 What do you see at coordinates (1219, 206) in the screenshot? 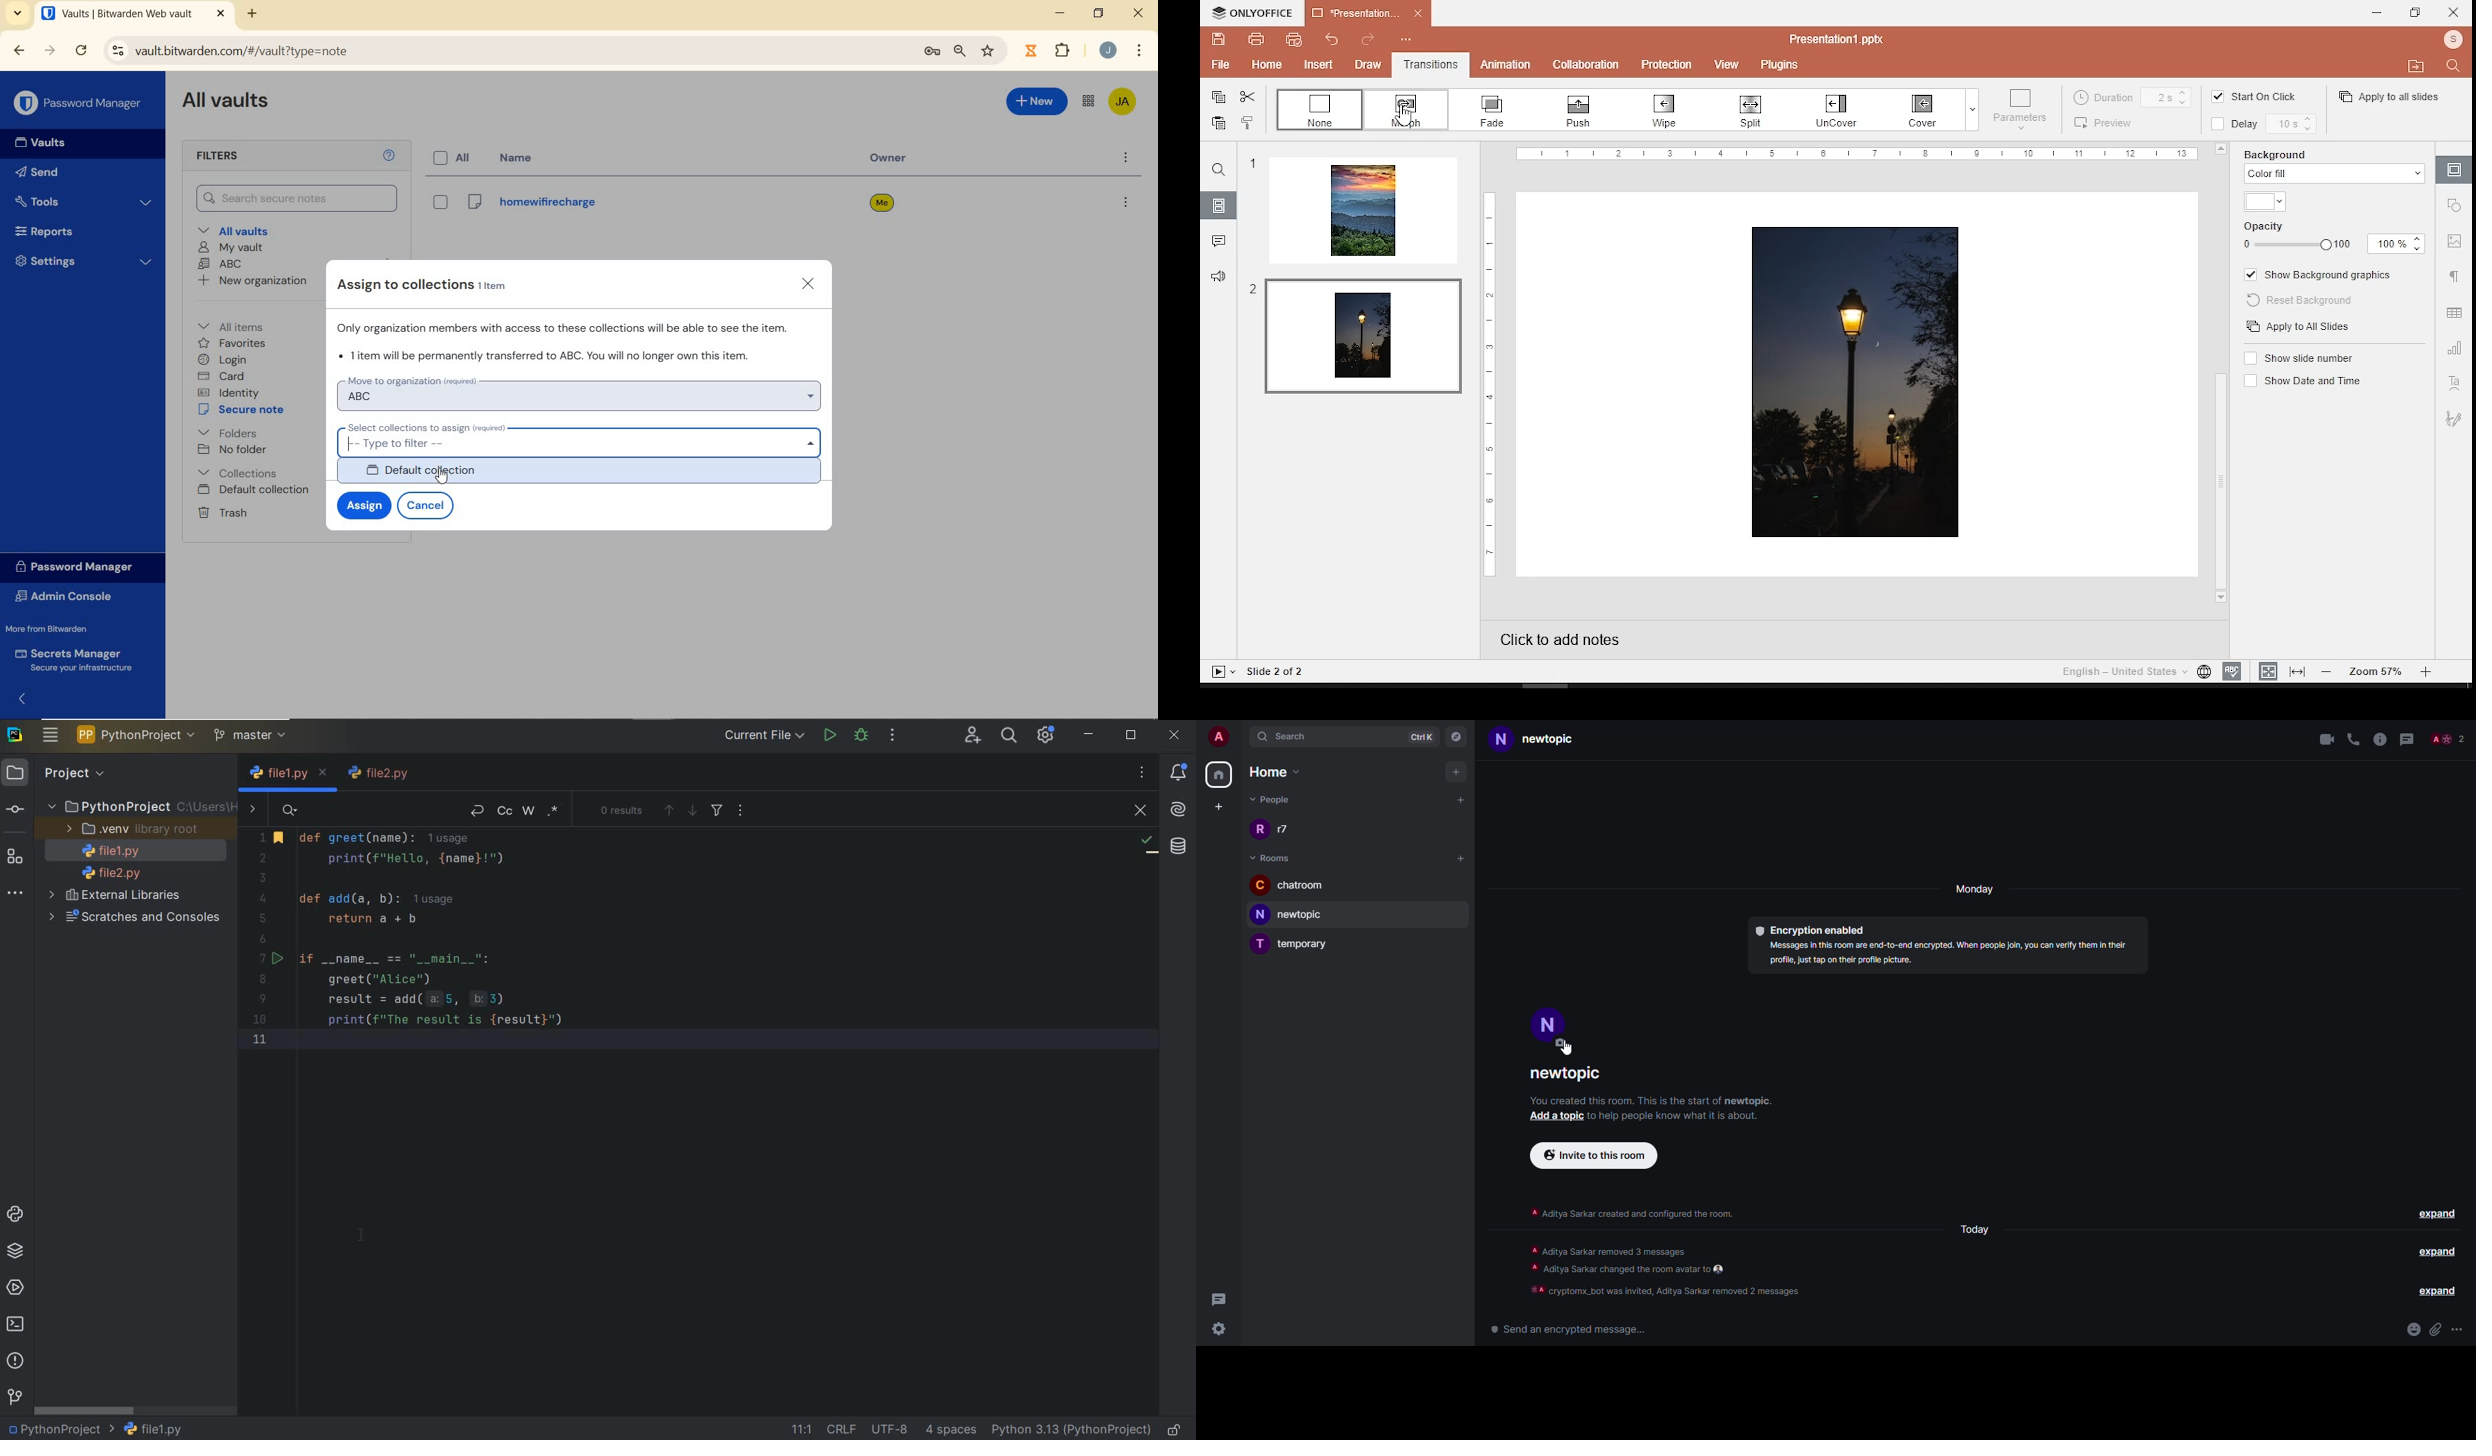
I see `slides` at bounding box center [1219, 206].